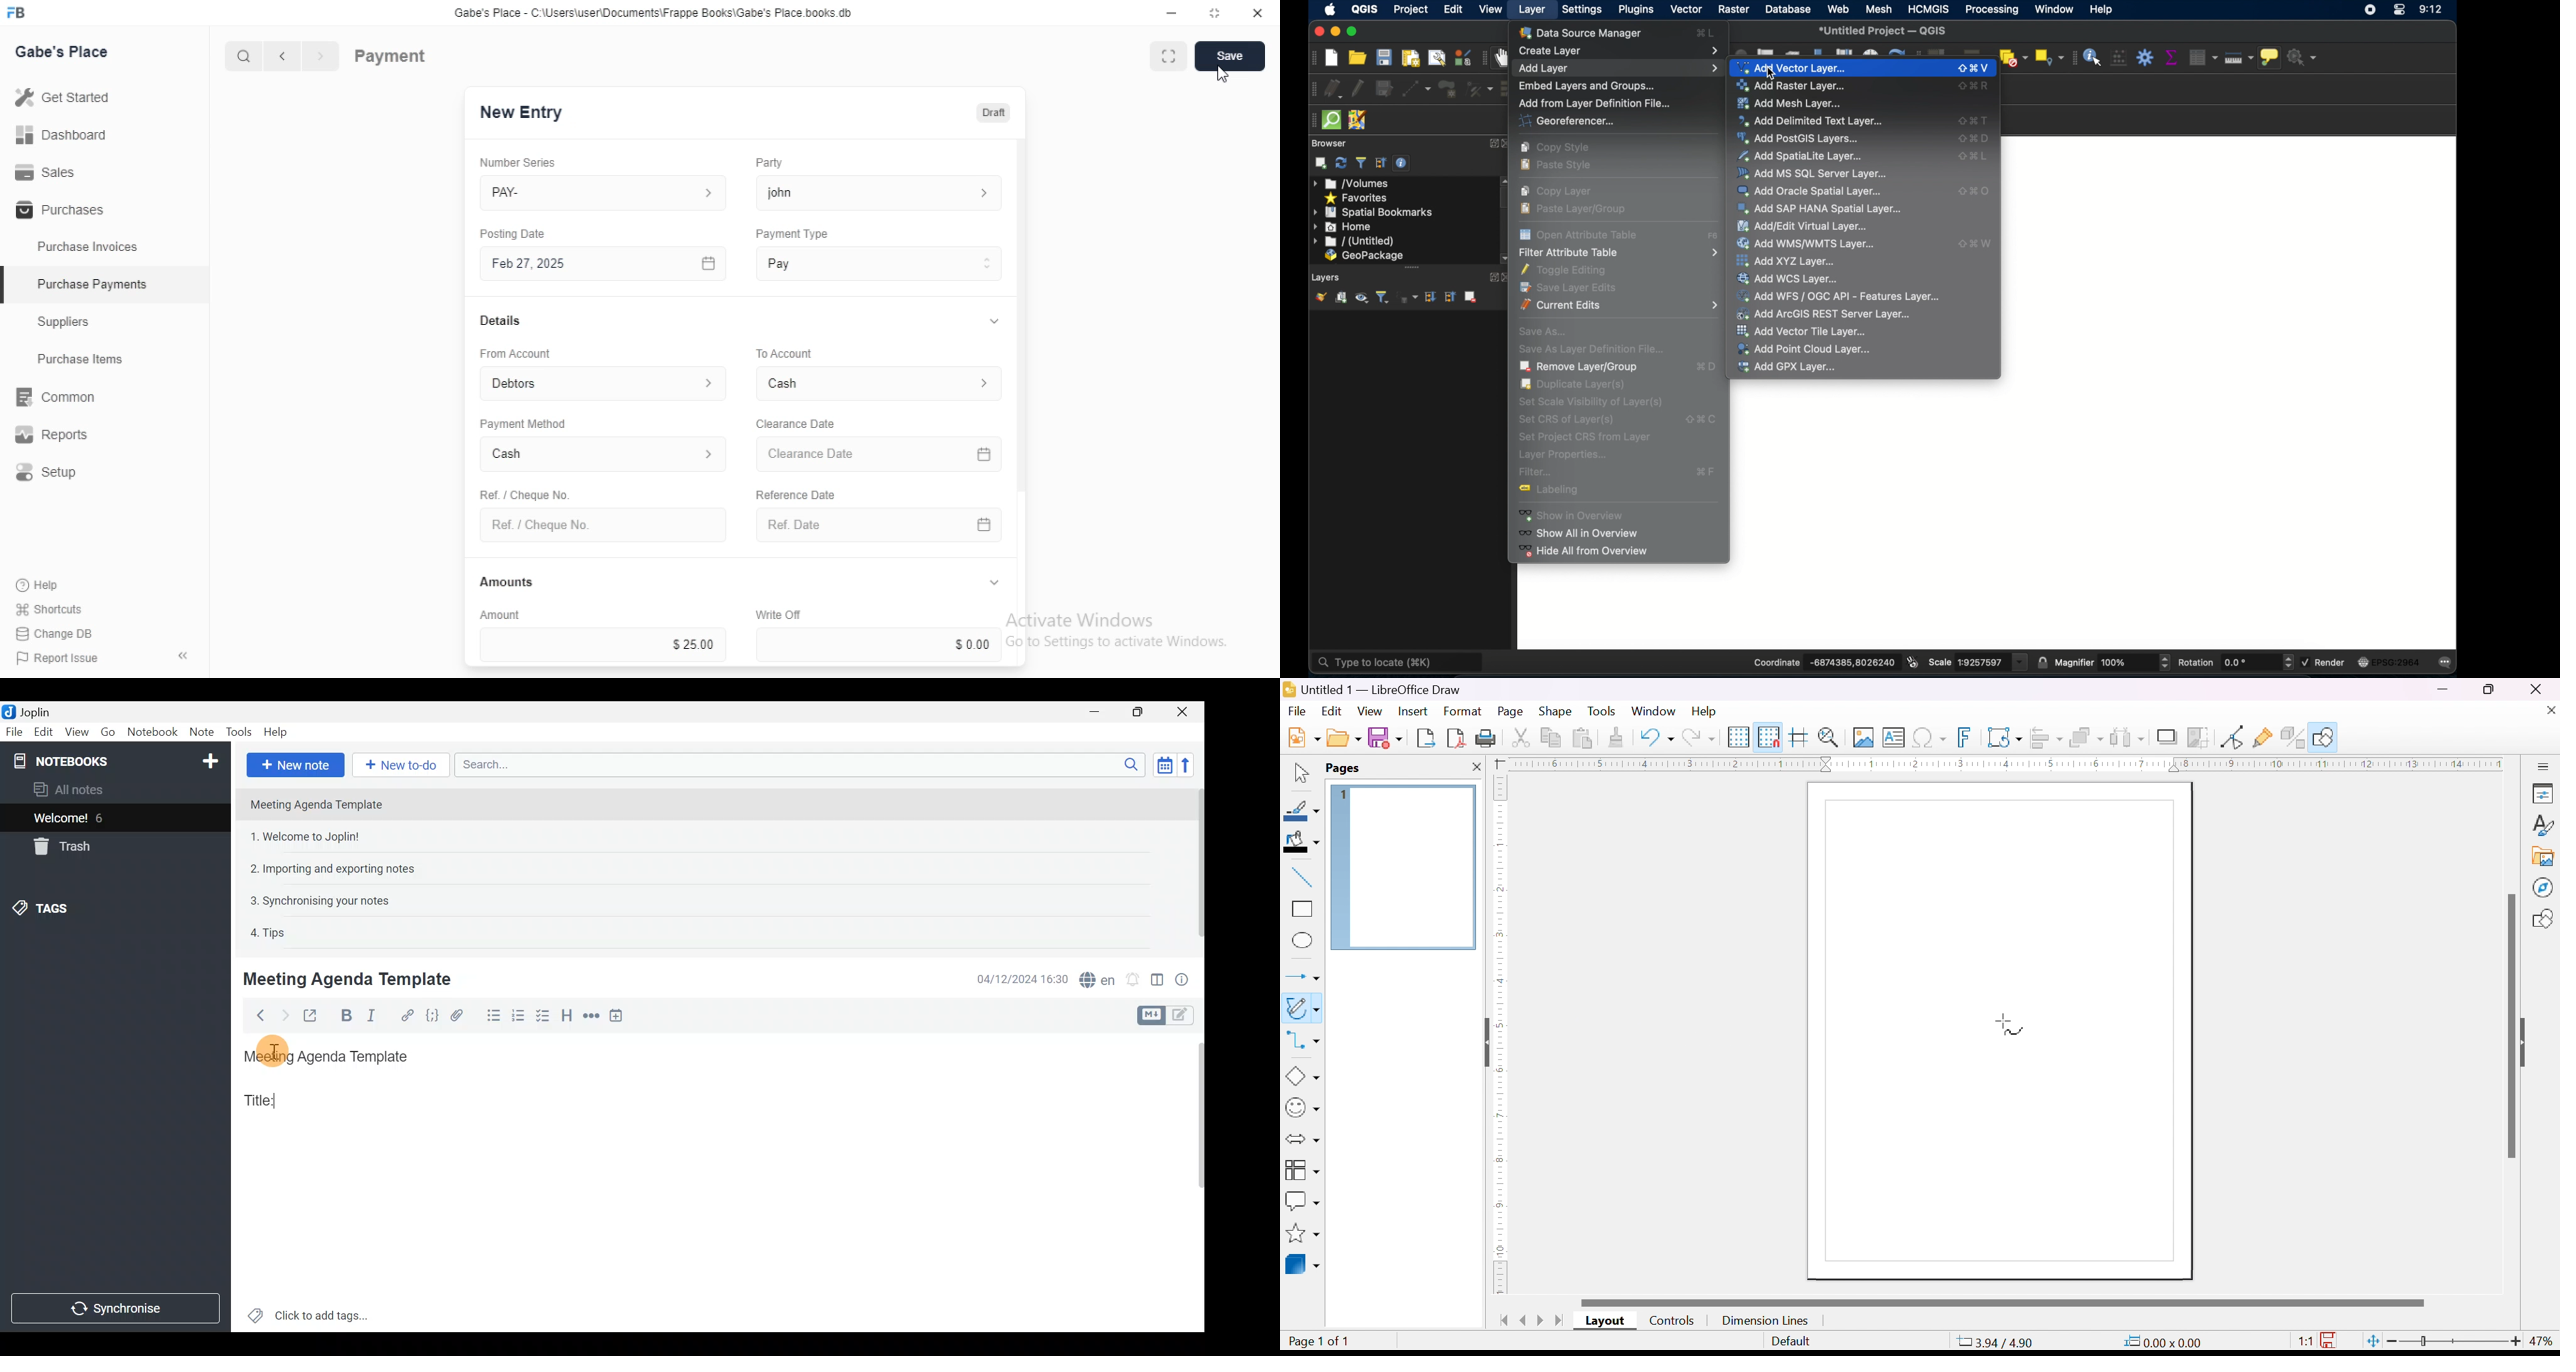 This screenshot has width=2576, height=1372. What do you see at coordinates (1303, 1200) in the screenshot?
I see `callout shapes` at bounding box center [1303, 1200].